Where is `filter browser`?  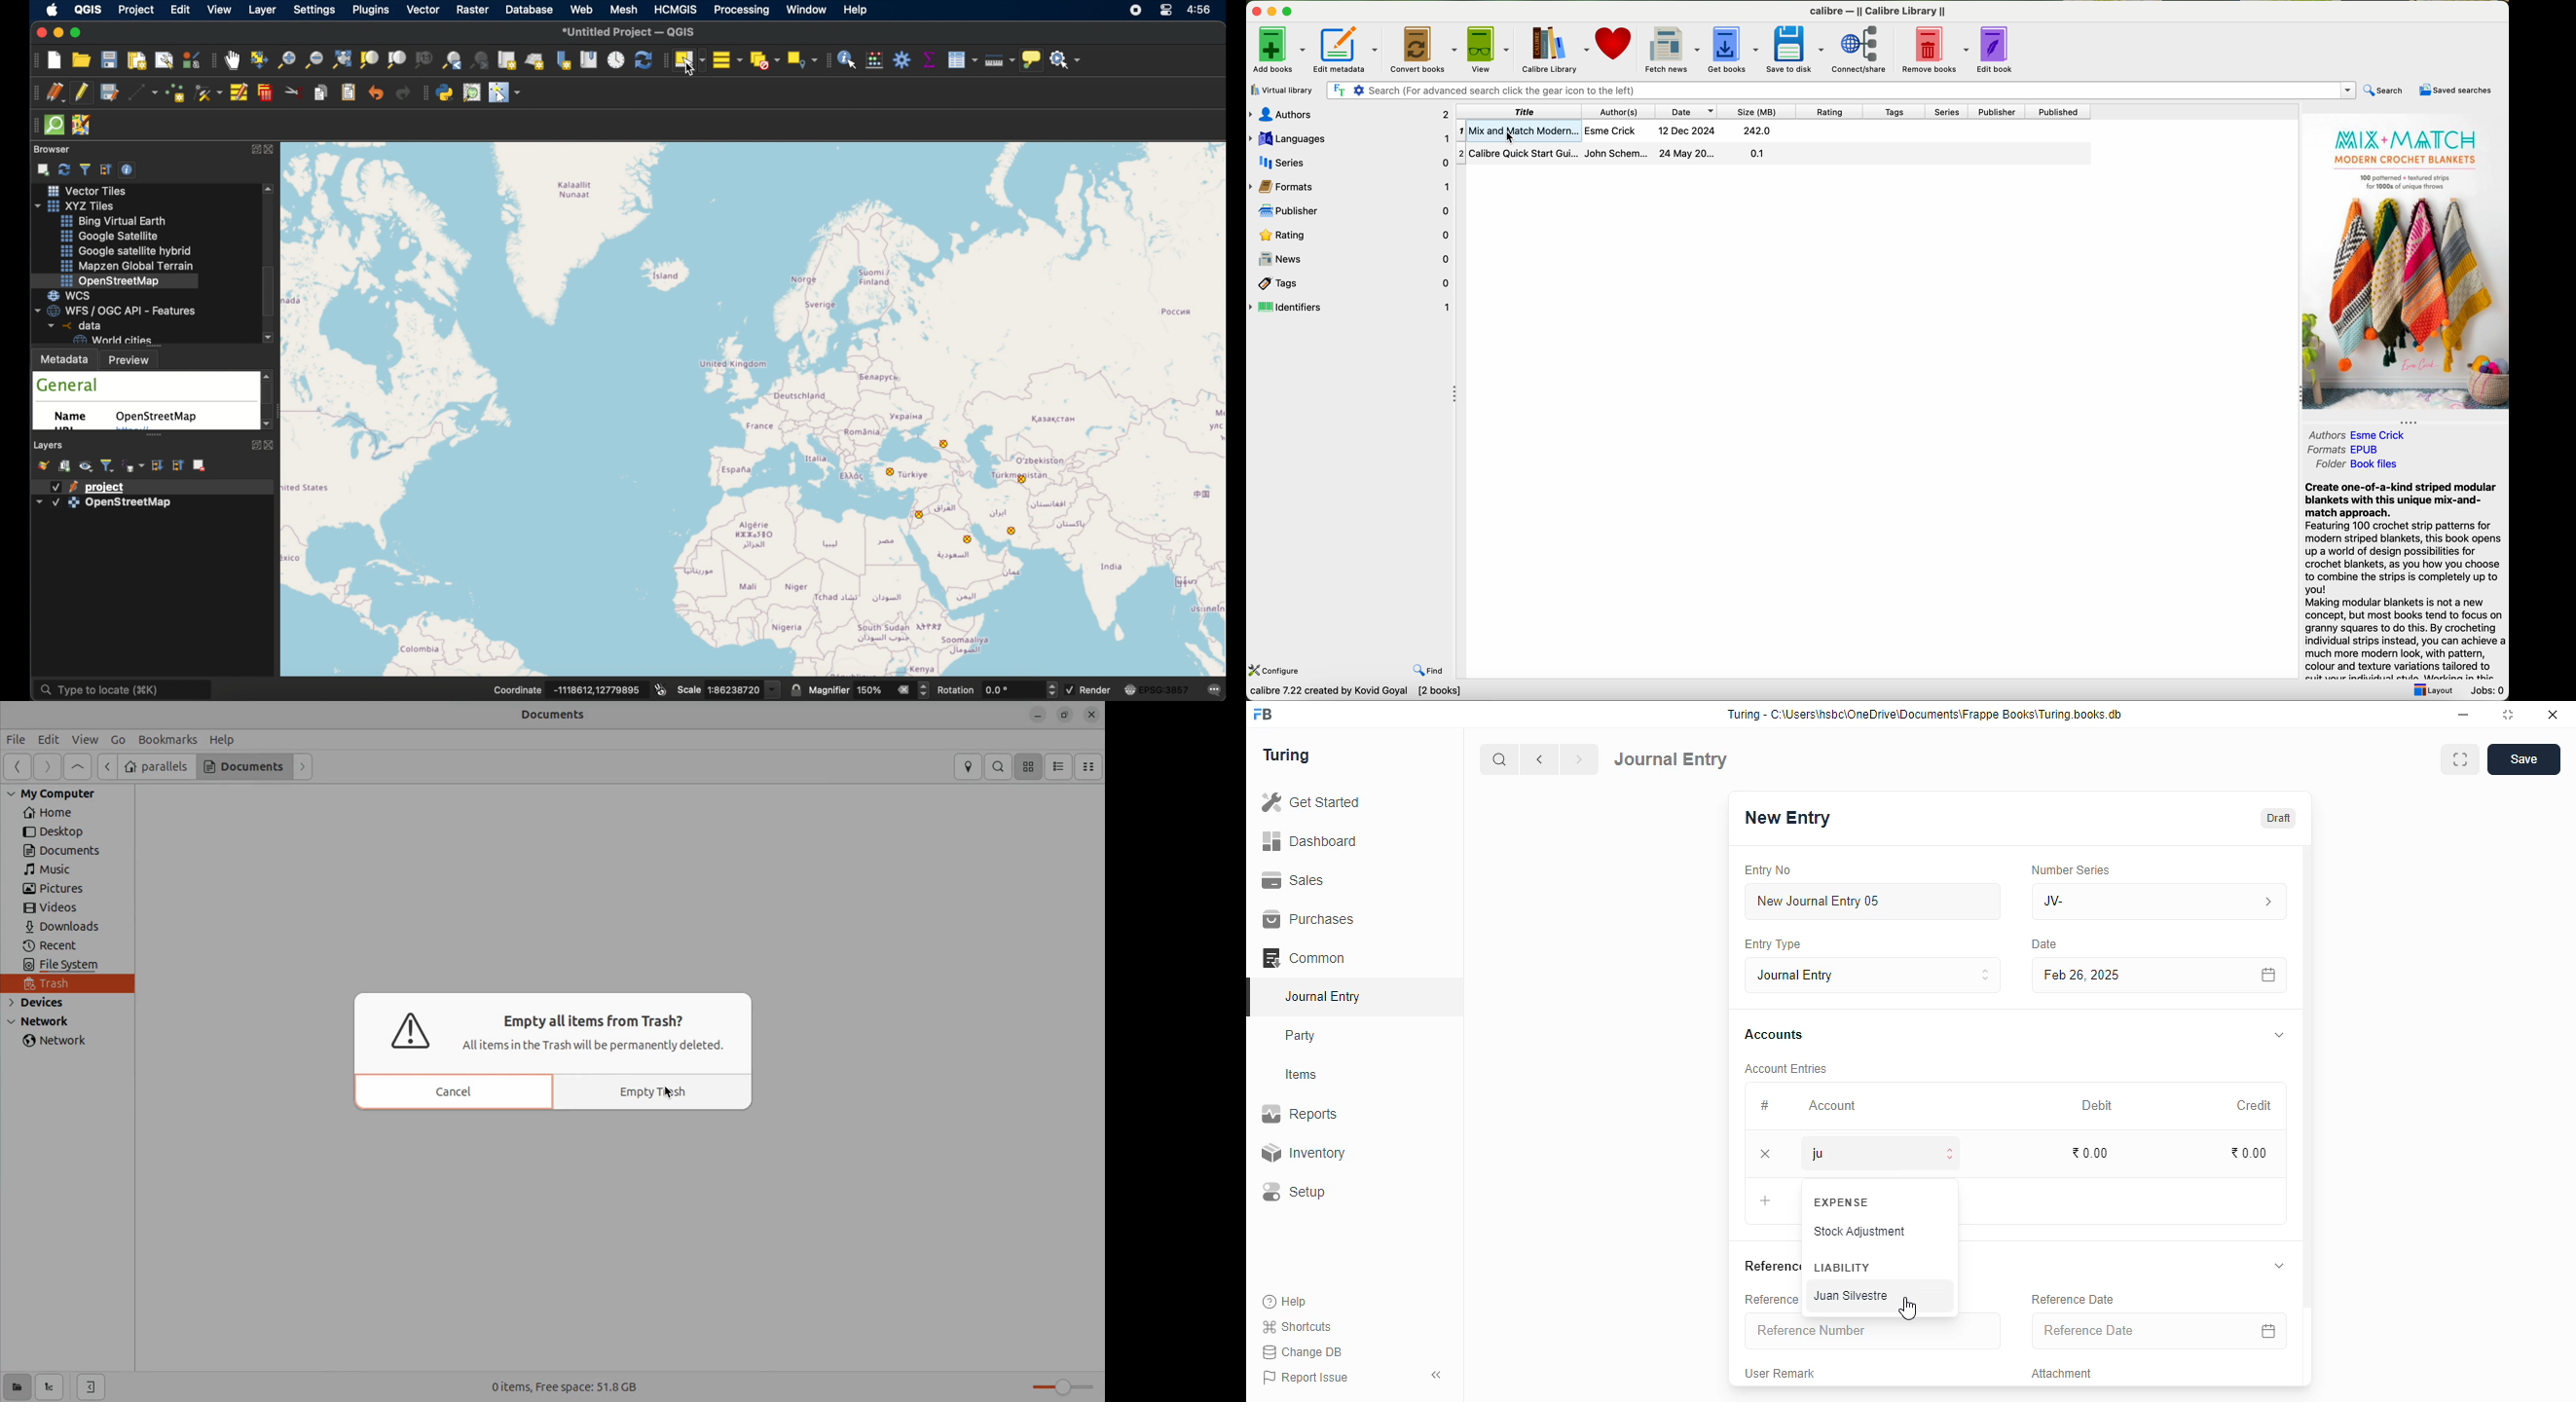
filter browser is located at coordinates (84, 167).